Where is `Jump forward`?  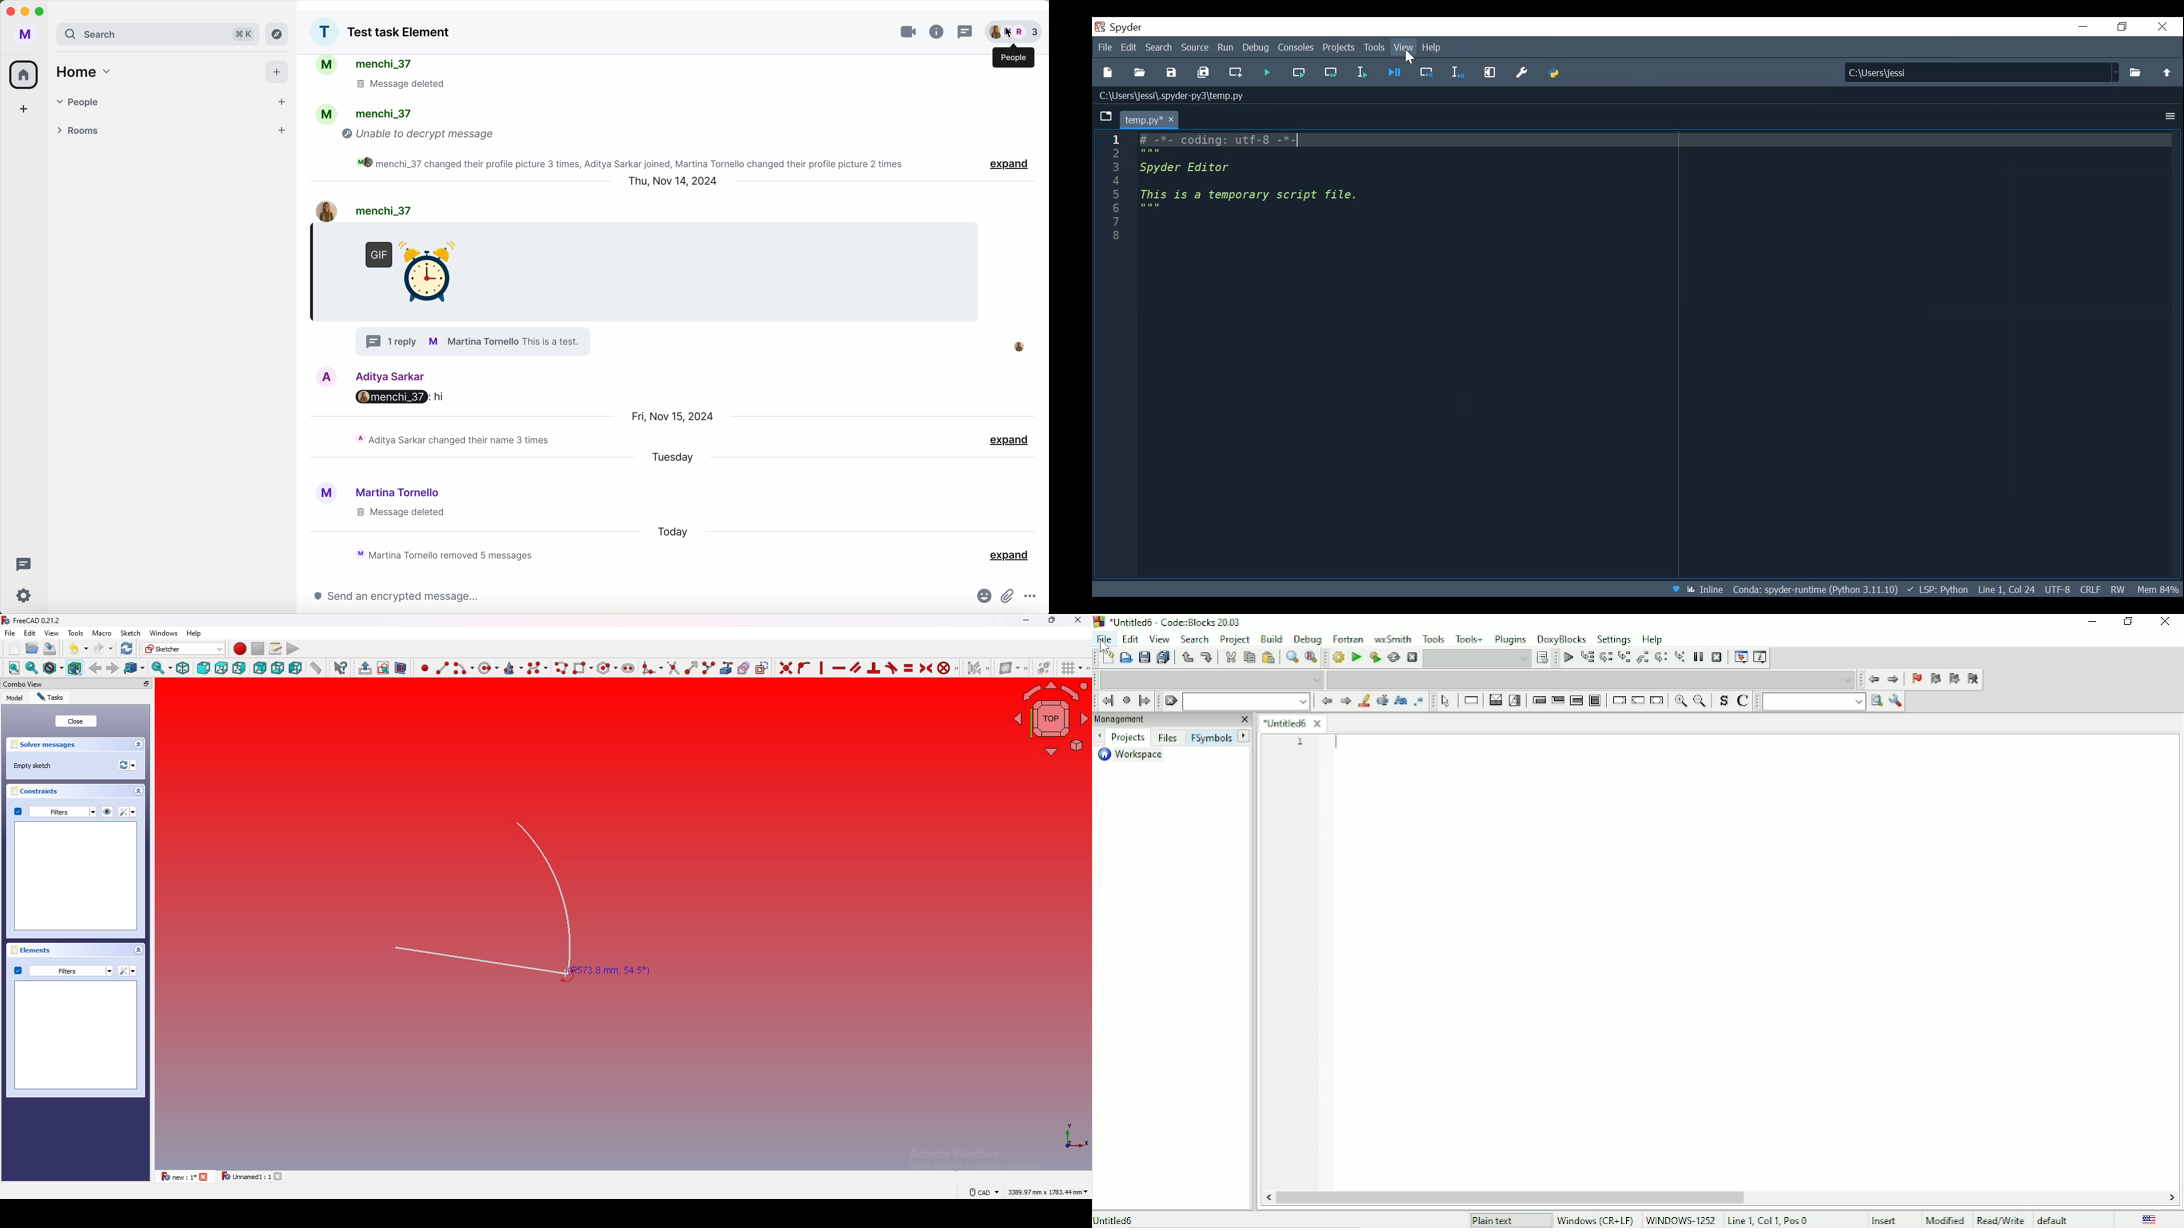
Jump forward is located at coordinates (1145, 701).